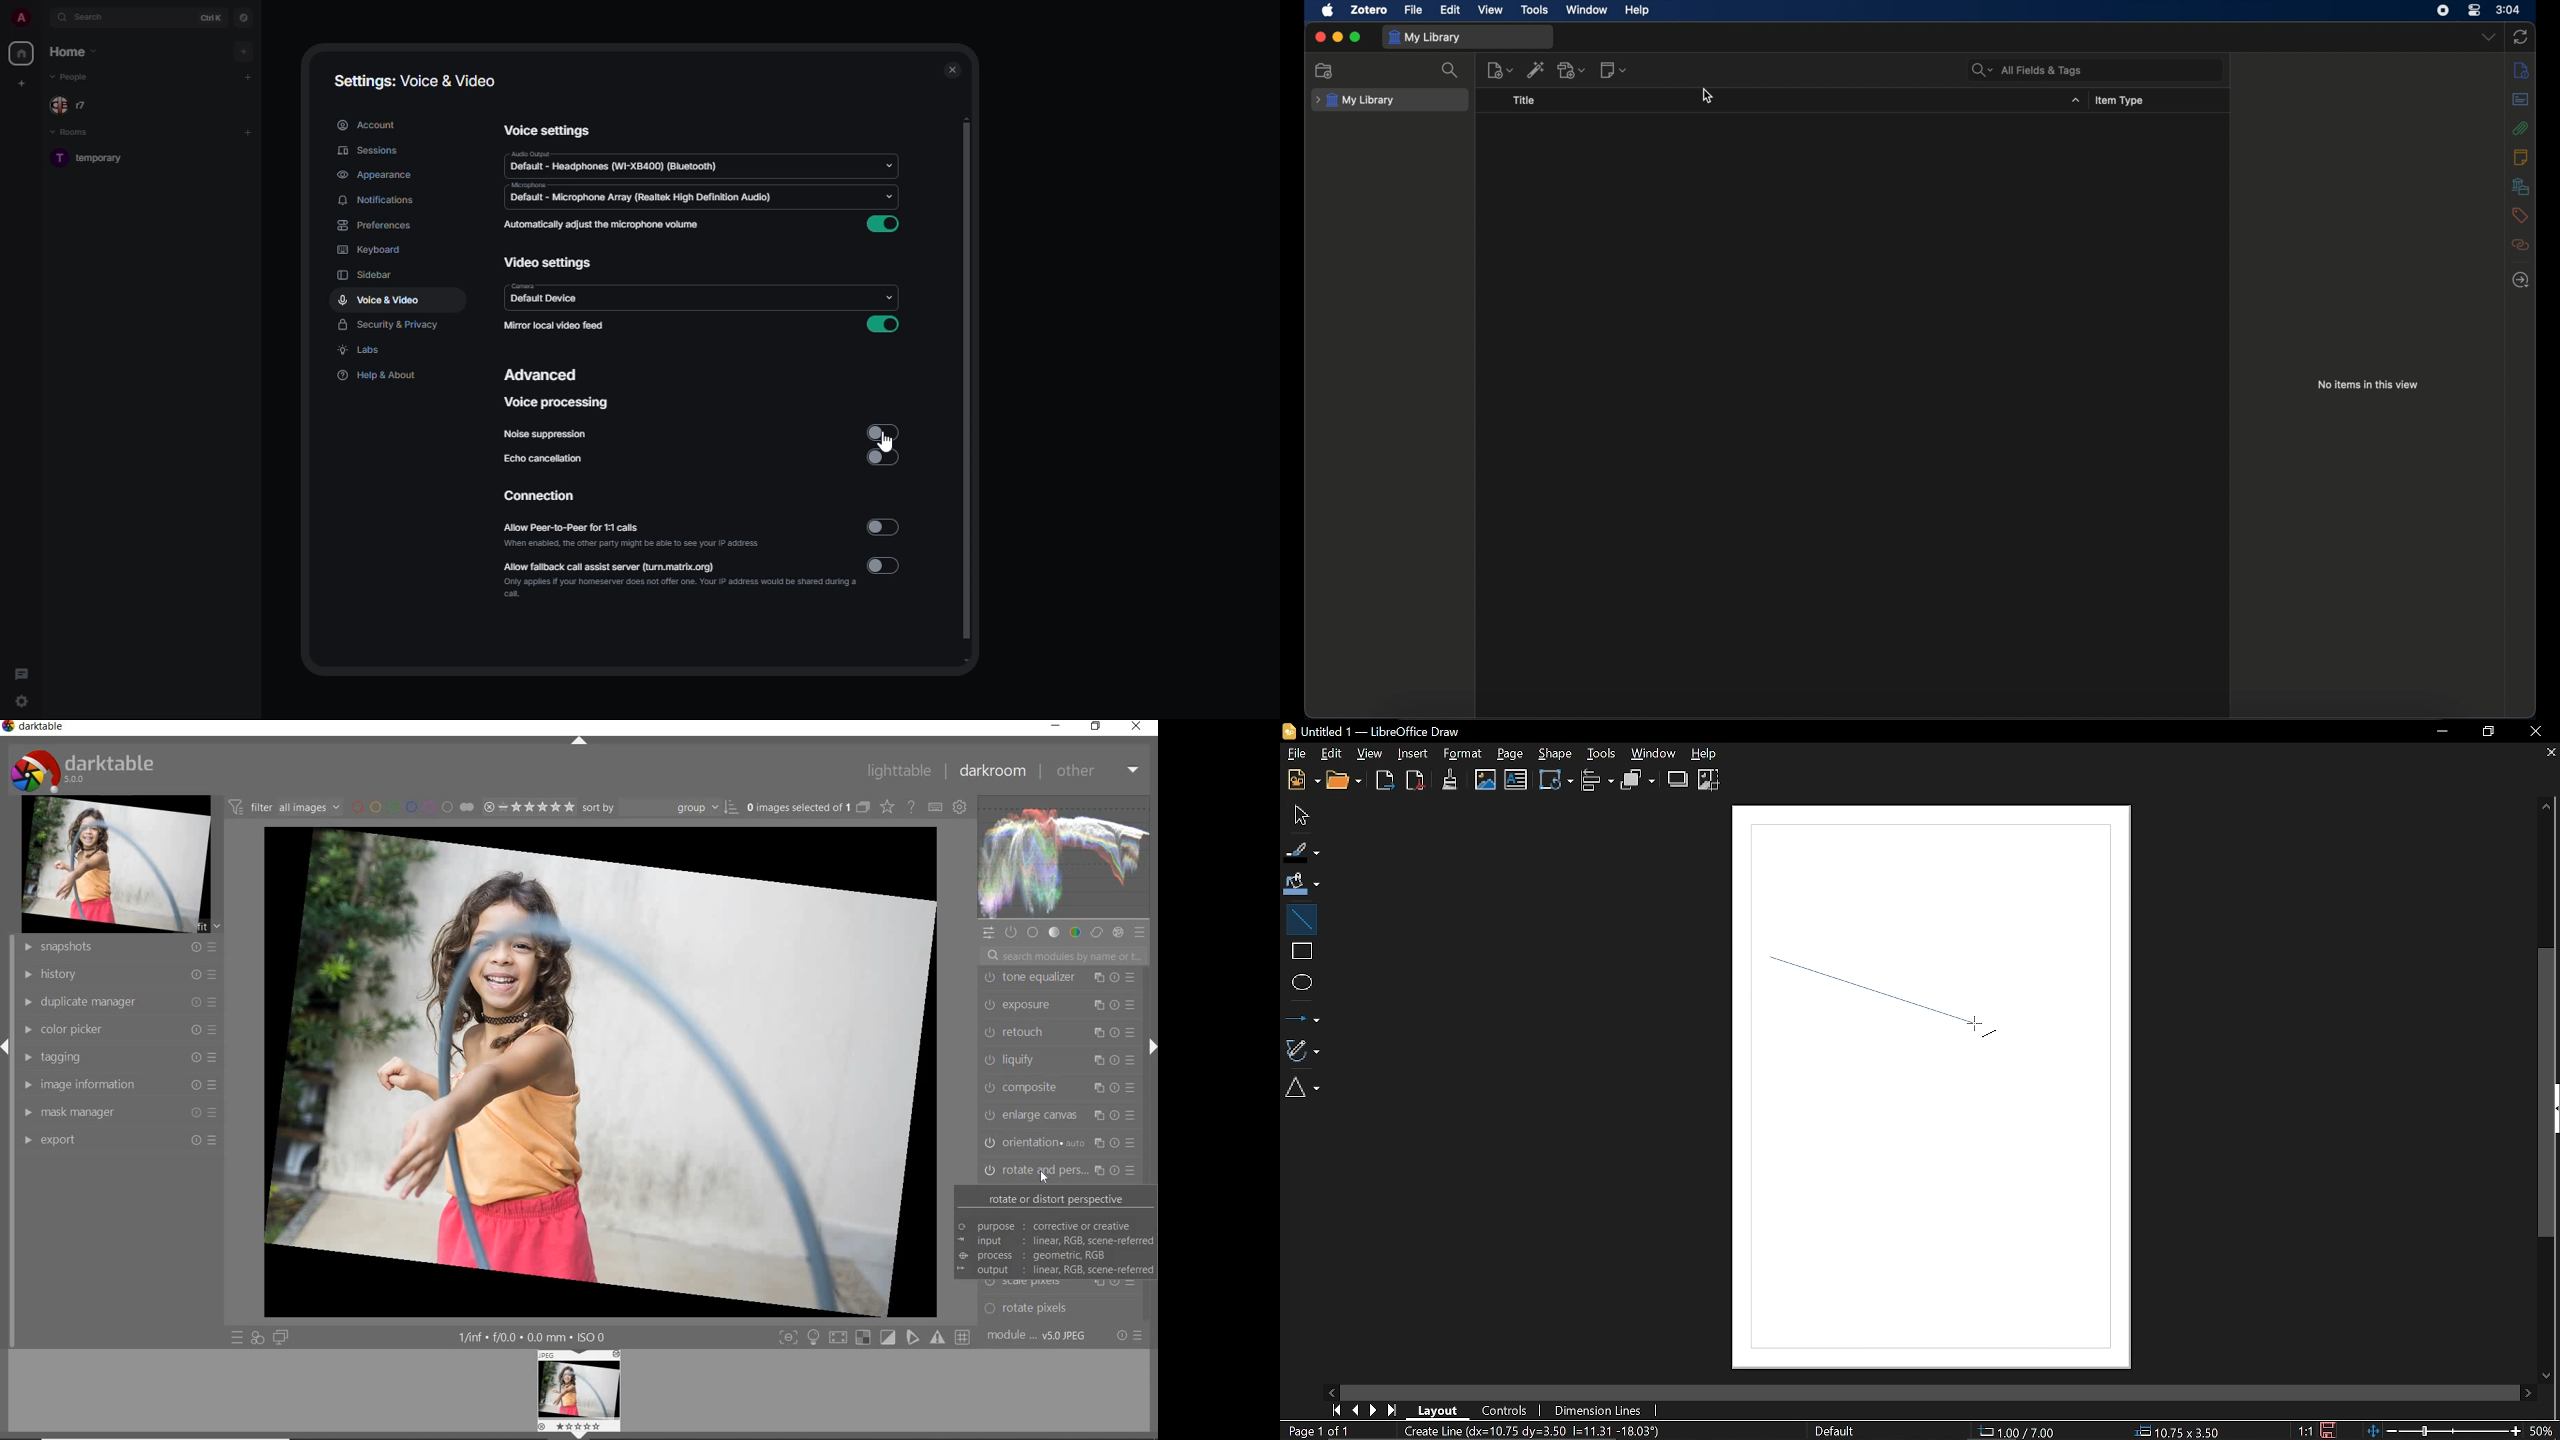 This screenshot has width=2576, height=1456. What do you see at coordinates (1425, 37) in the screenshot?
I see `my library` at bounding box center [1425, 37].